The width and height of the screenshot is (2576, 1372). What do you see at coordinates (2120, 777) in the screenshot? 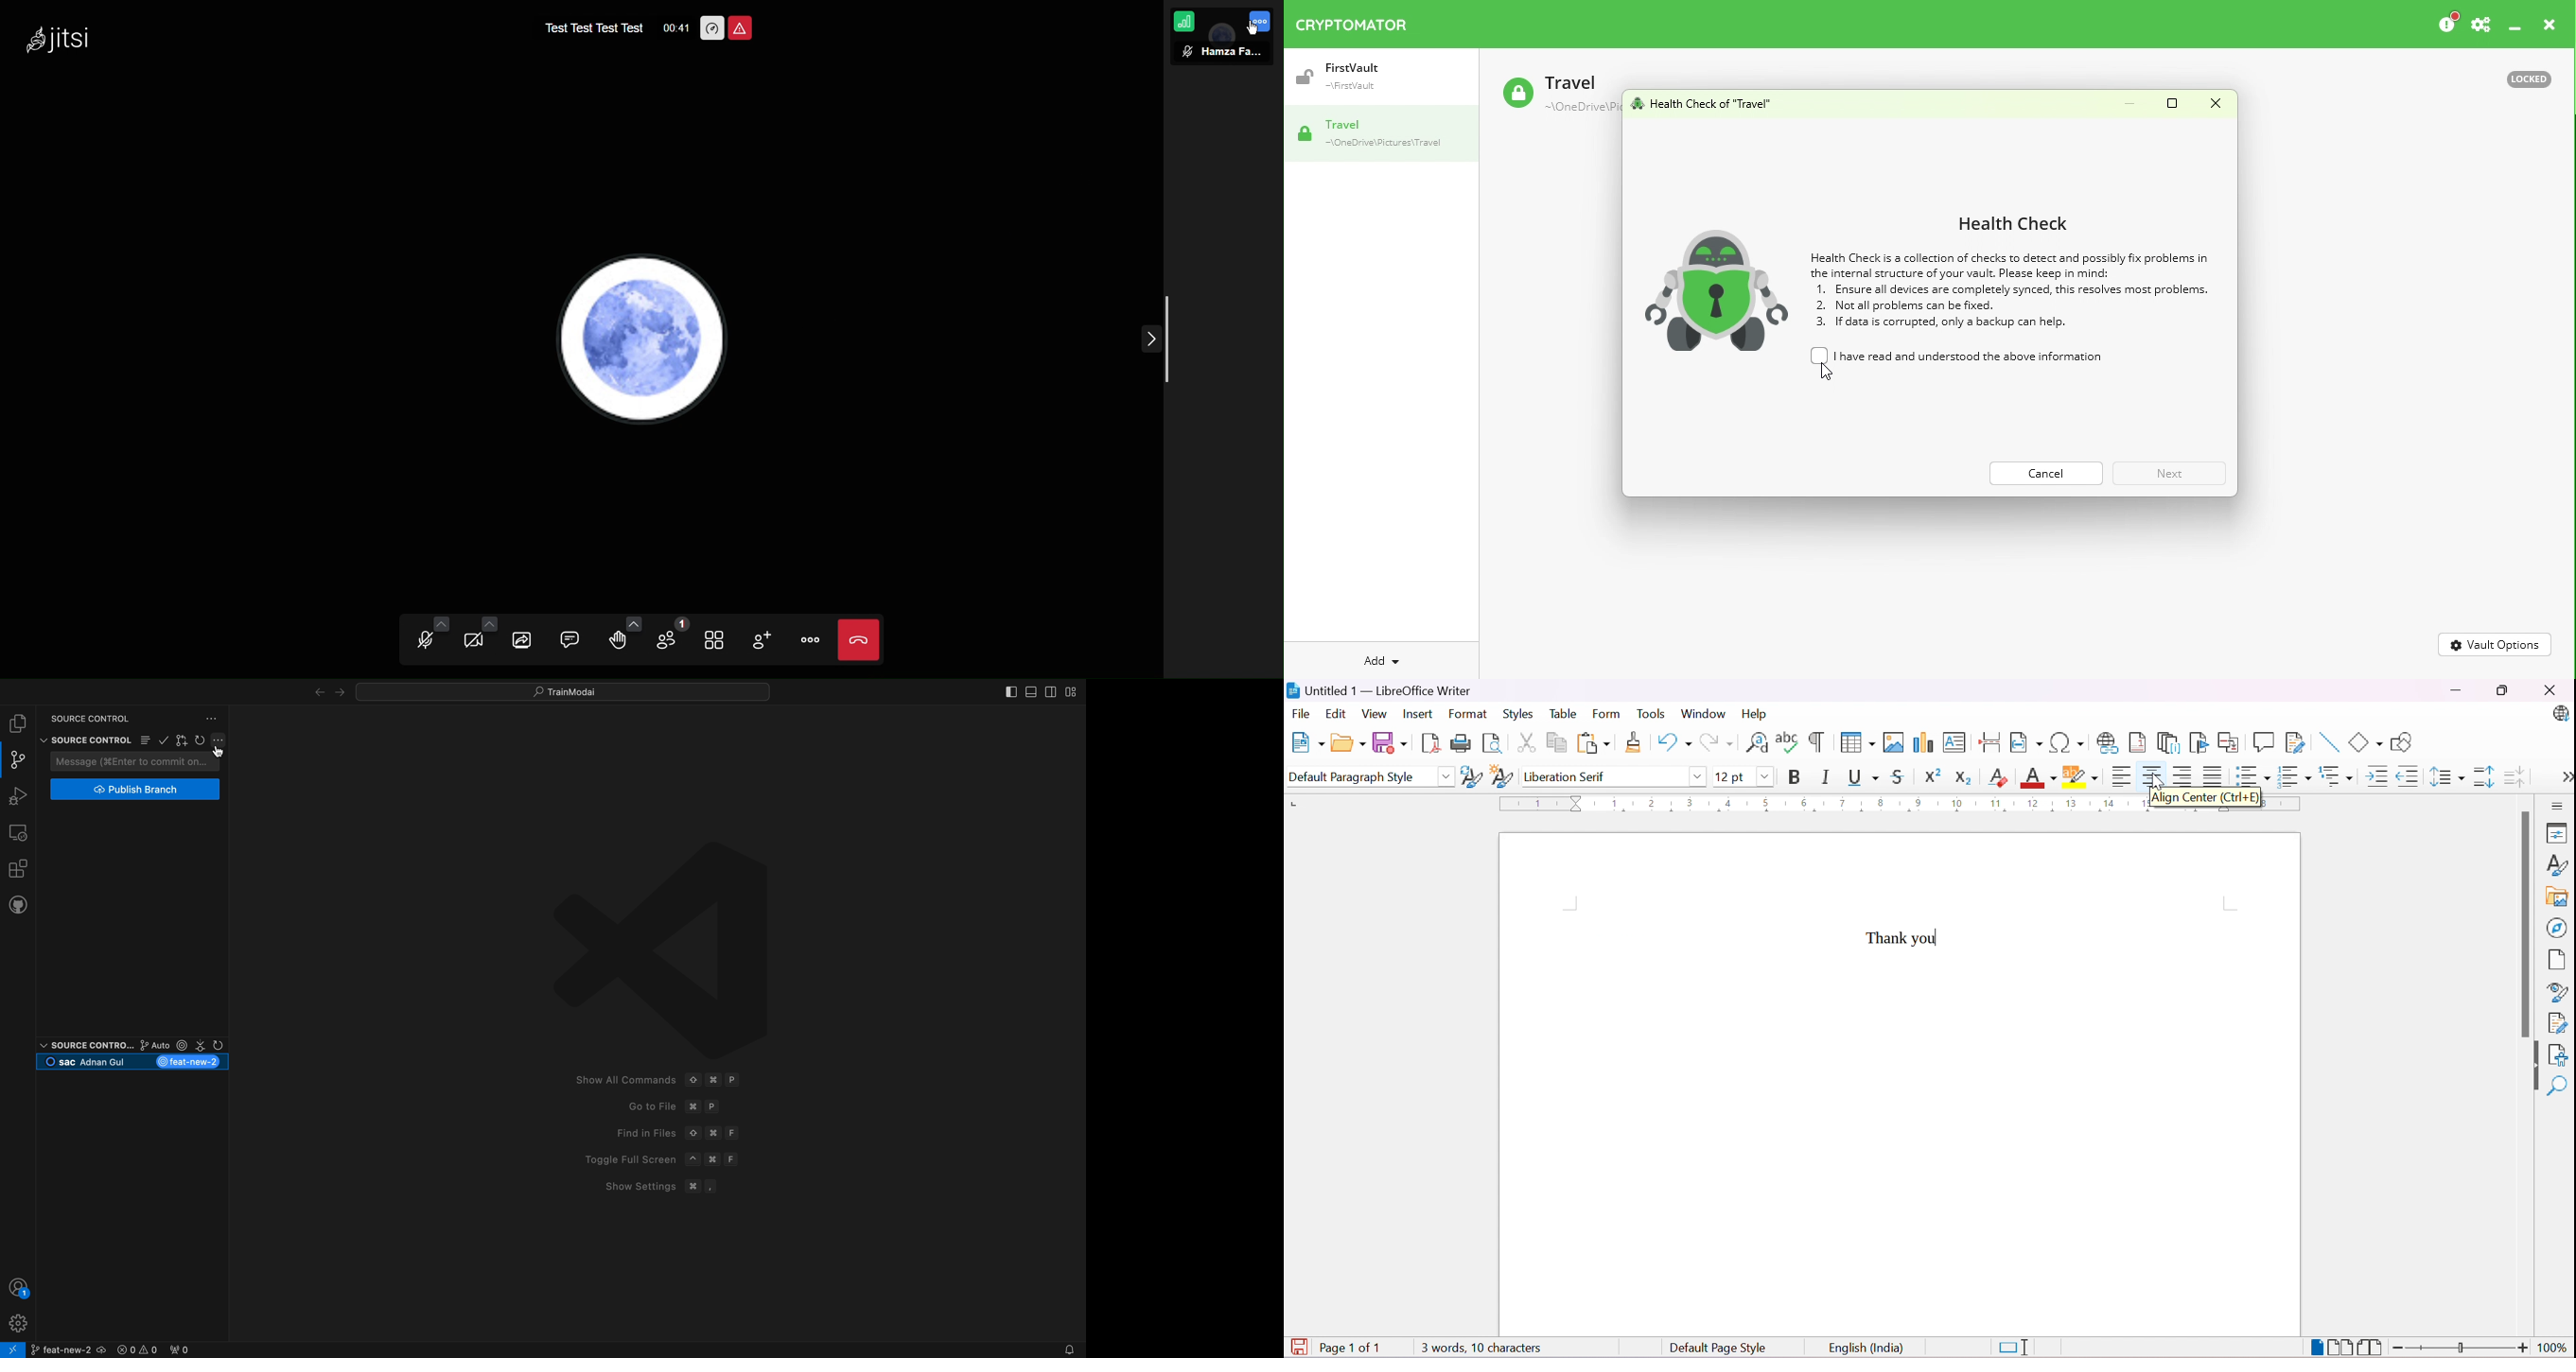
I see `Align Left` at bounding box center [2120, 777].